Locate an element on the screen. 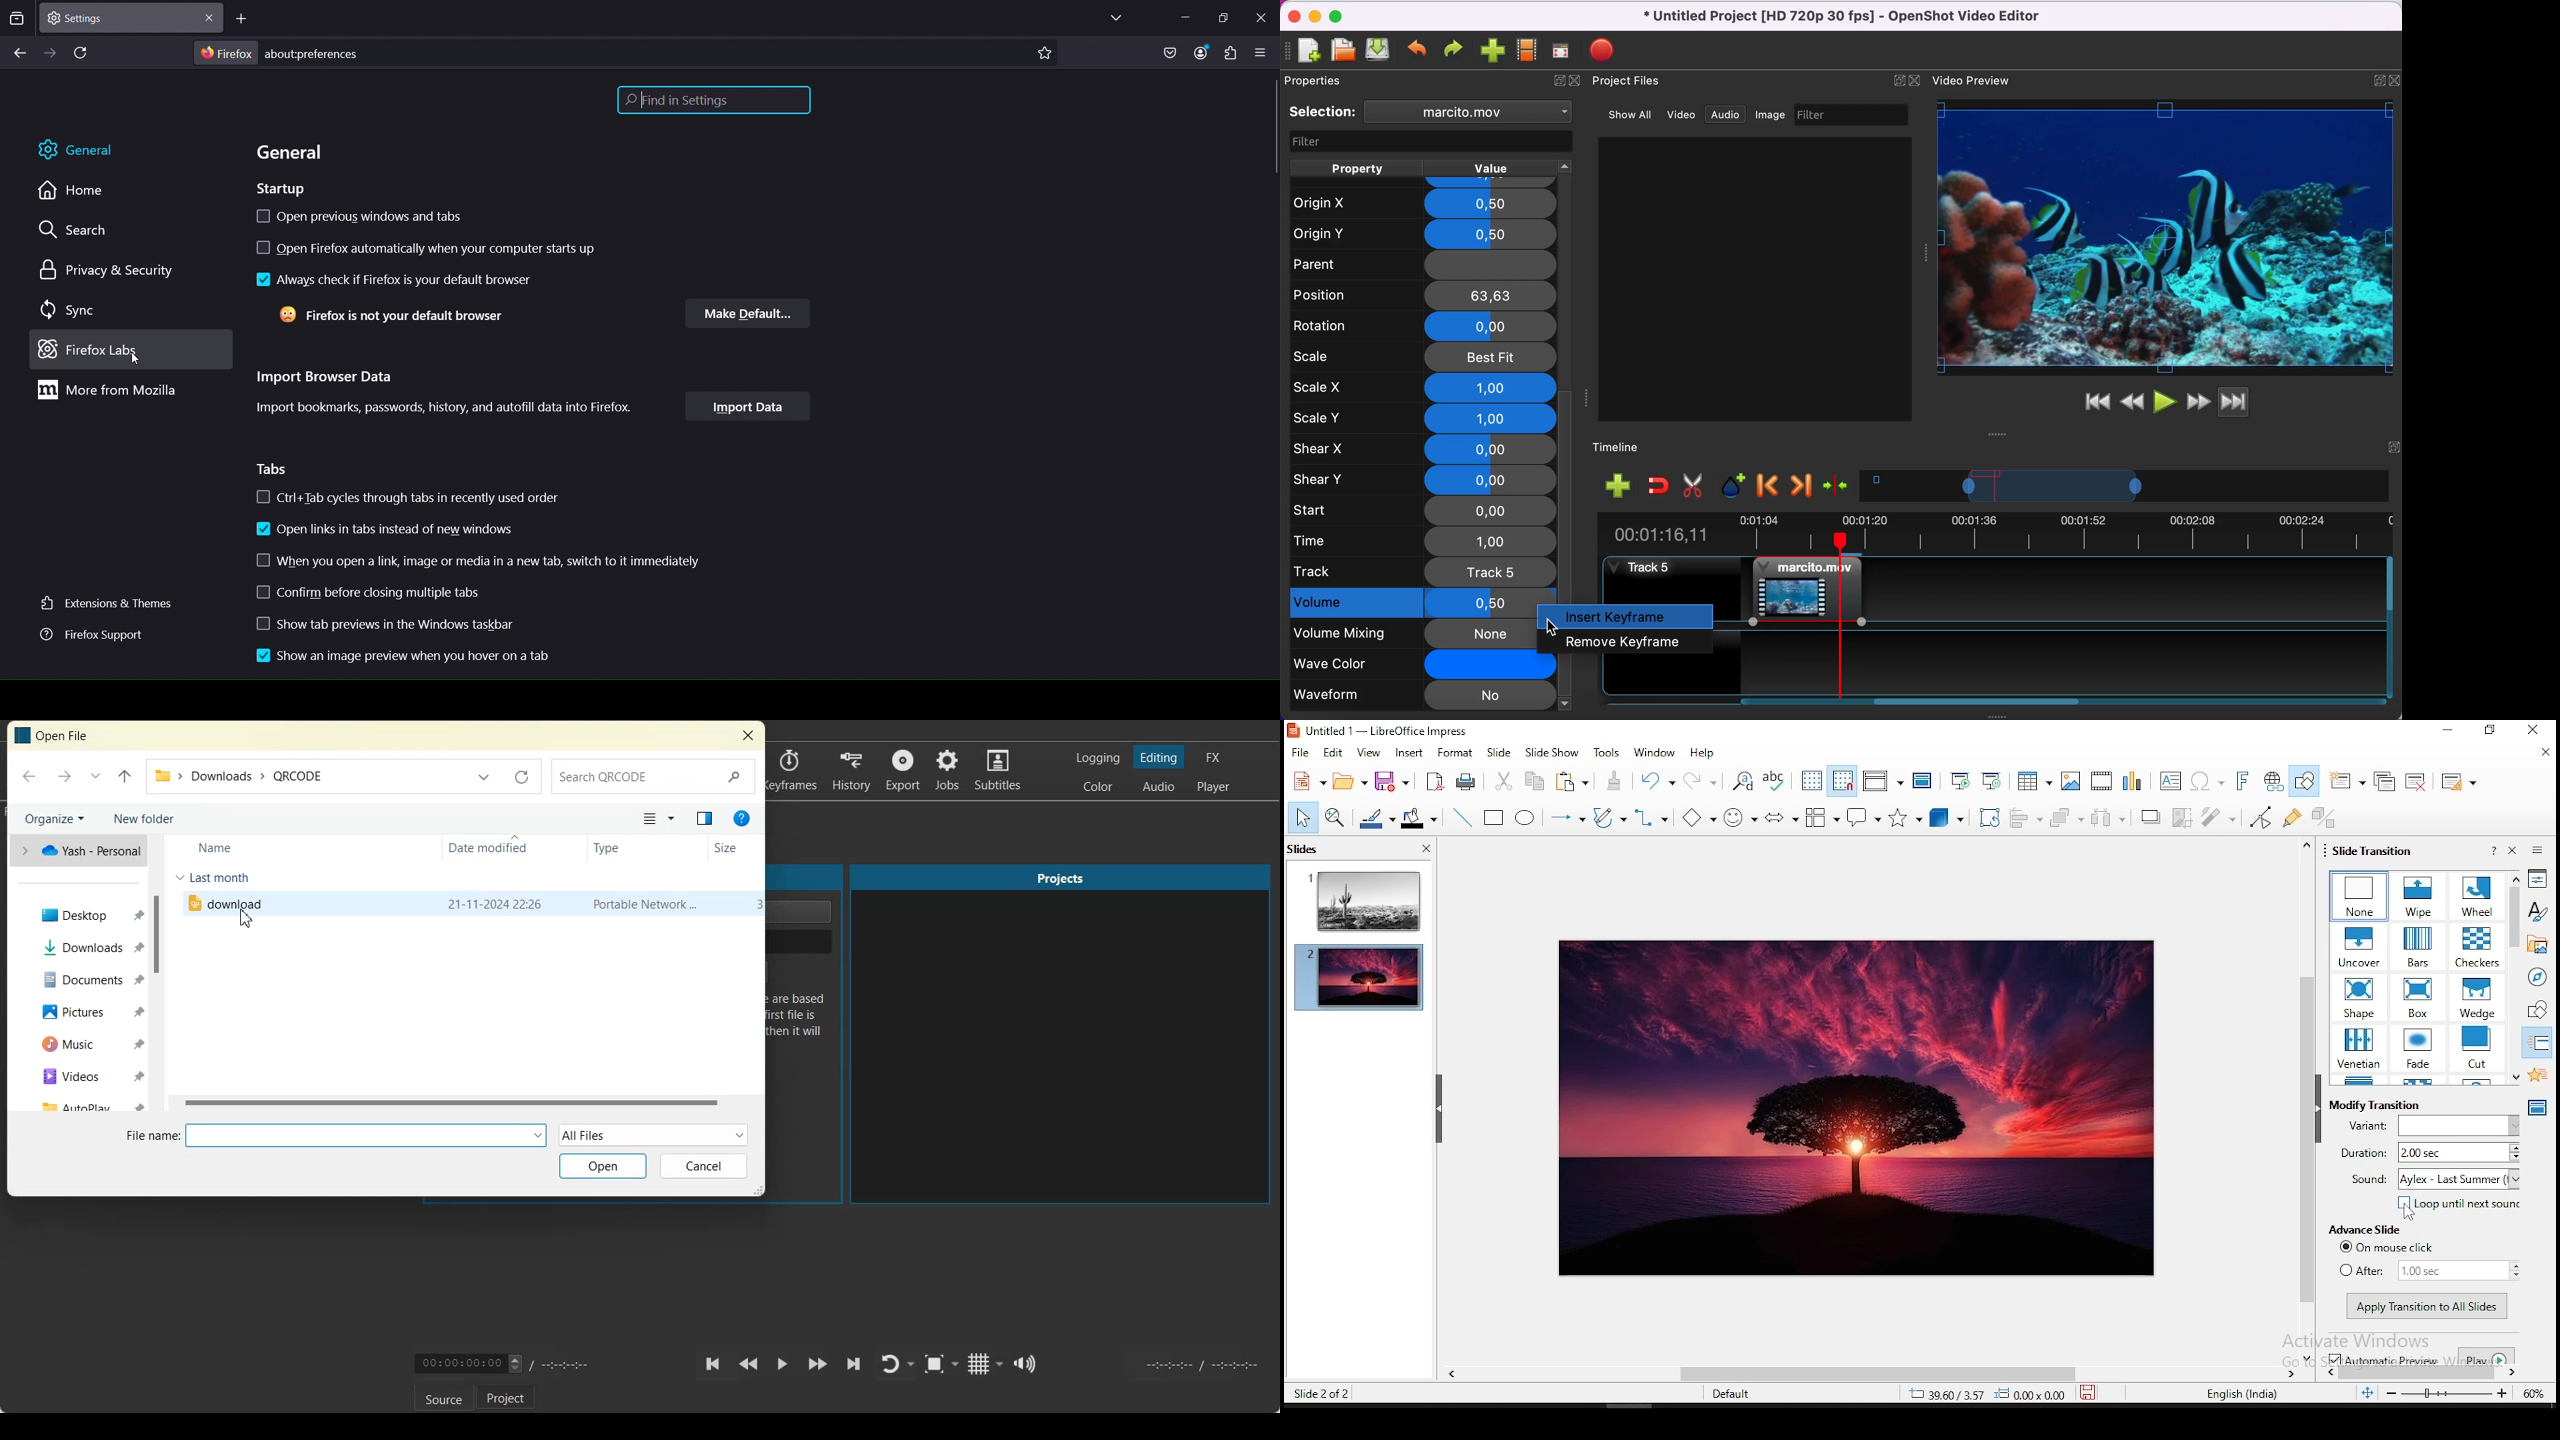  Text is located at coordinates (55, 736).